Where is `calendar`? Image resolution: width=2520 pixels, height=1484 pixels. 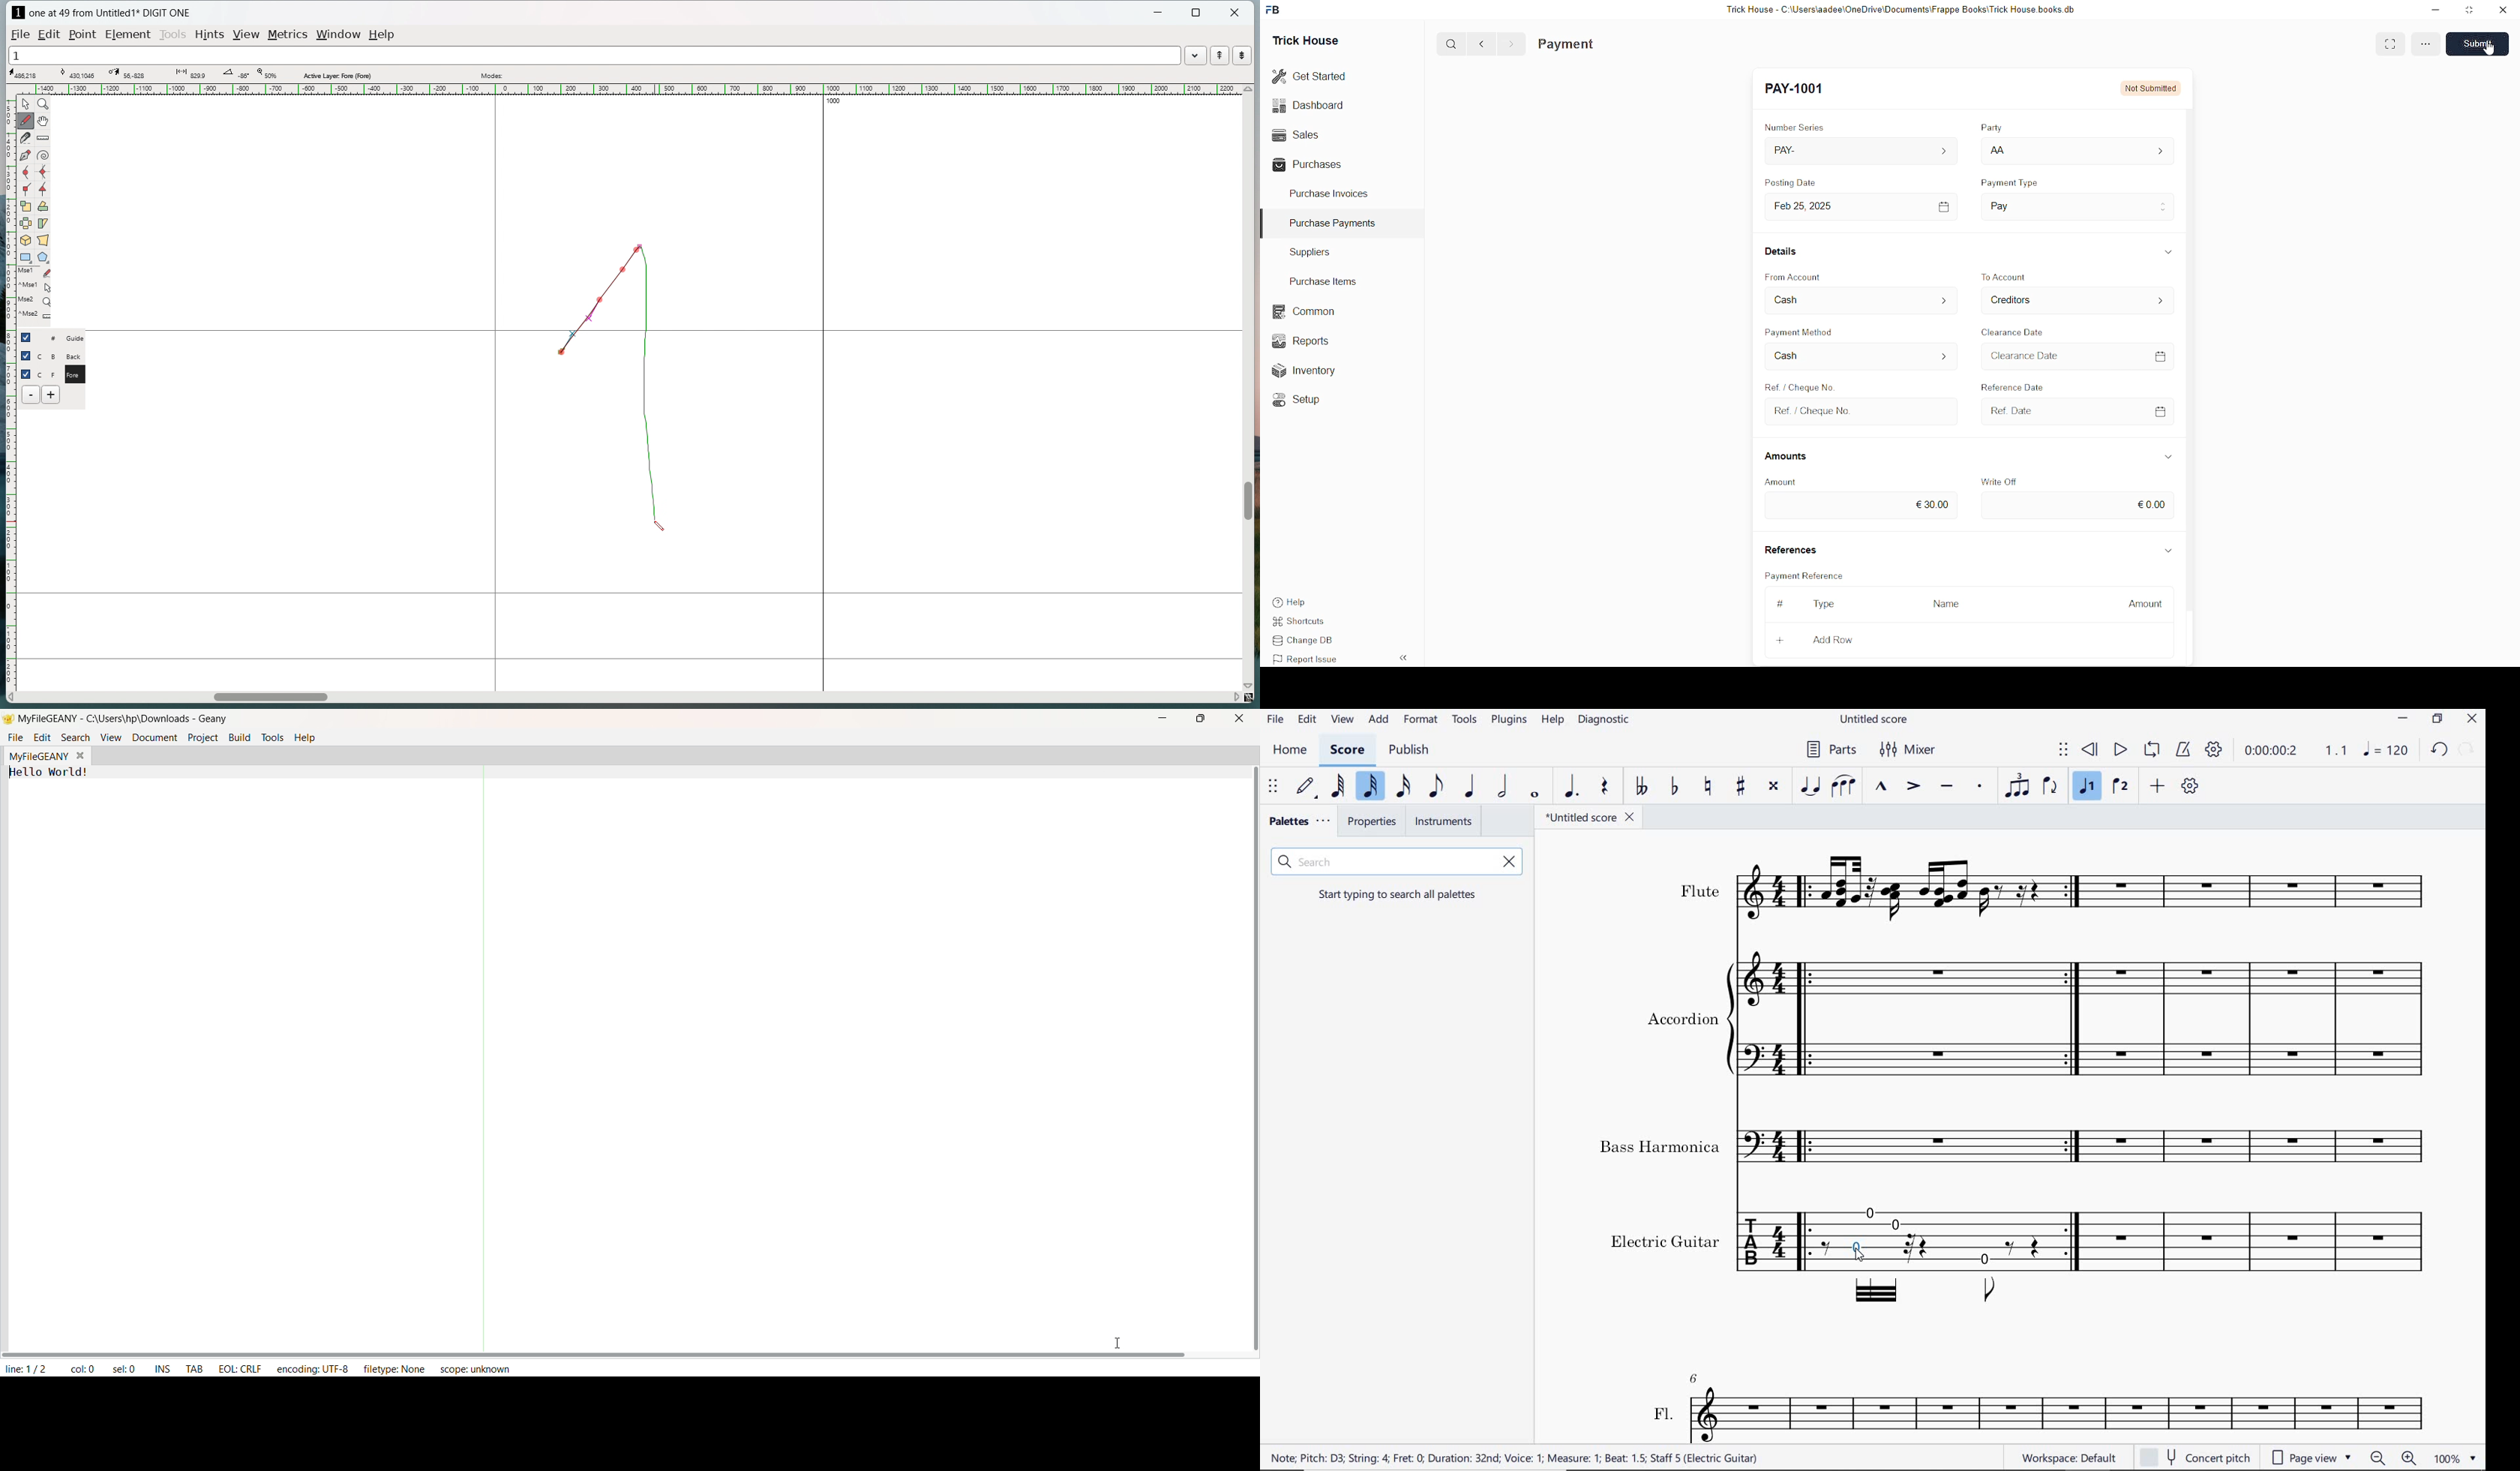
calendar is located at coordinates (1944, 204).